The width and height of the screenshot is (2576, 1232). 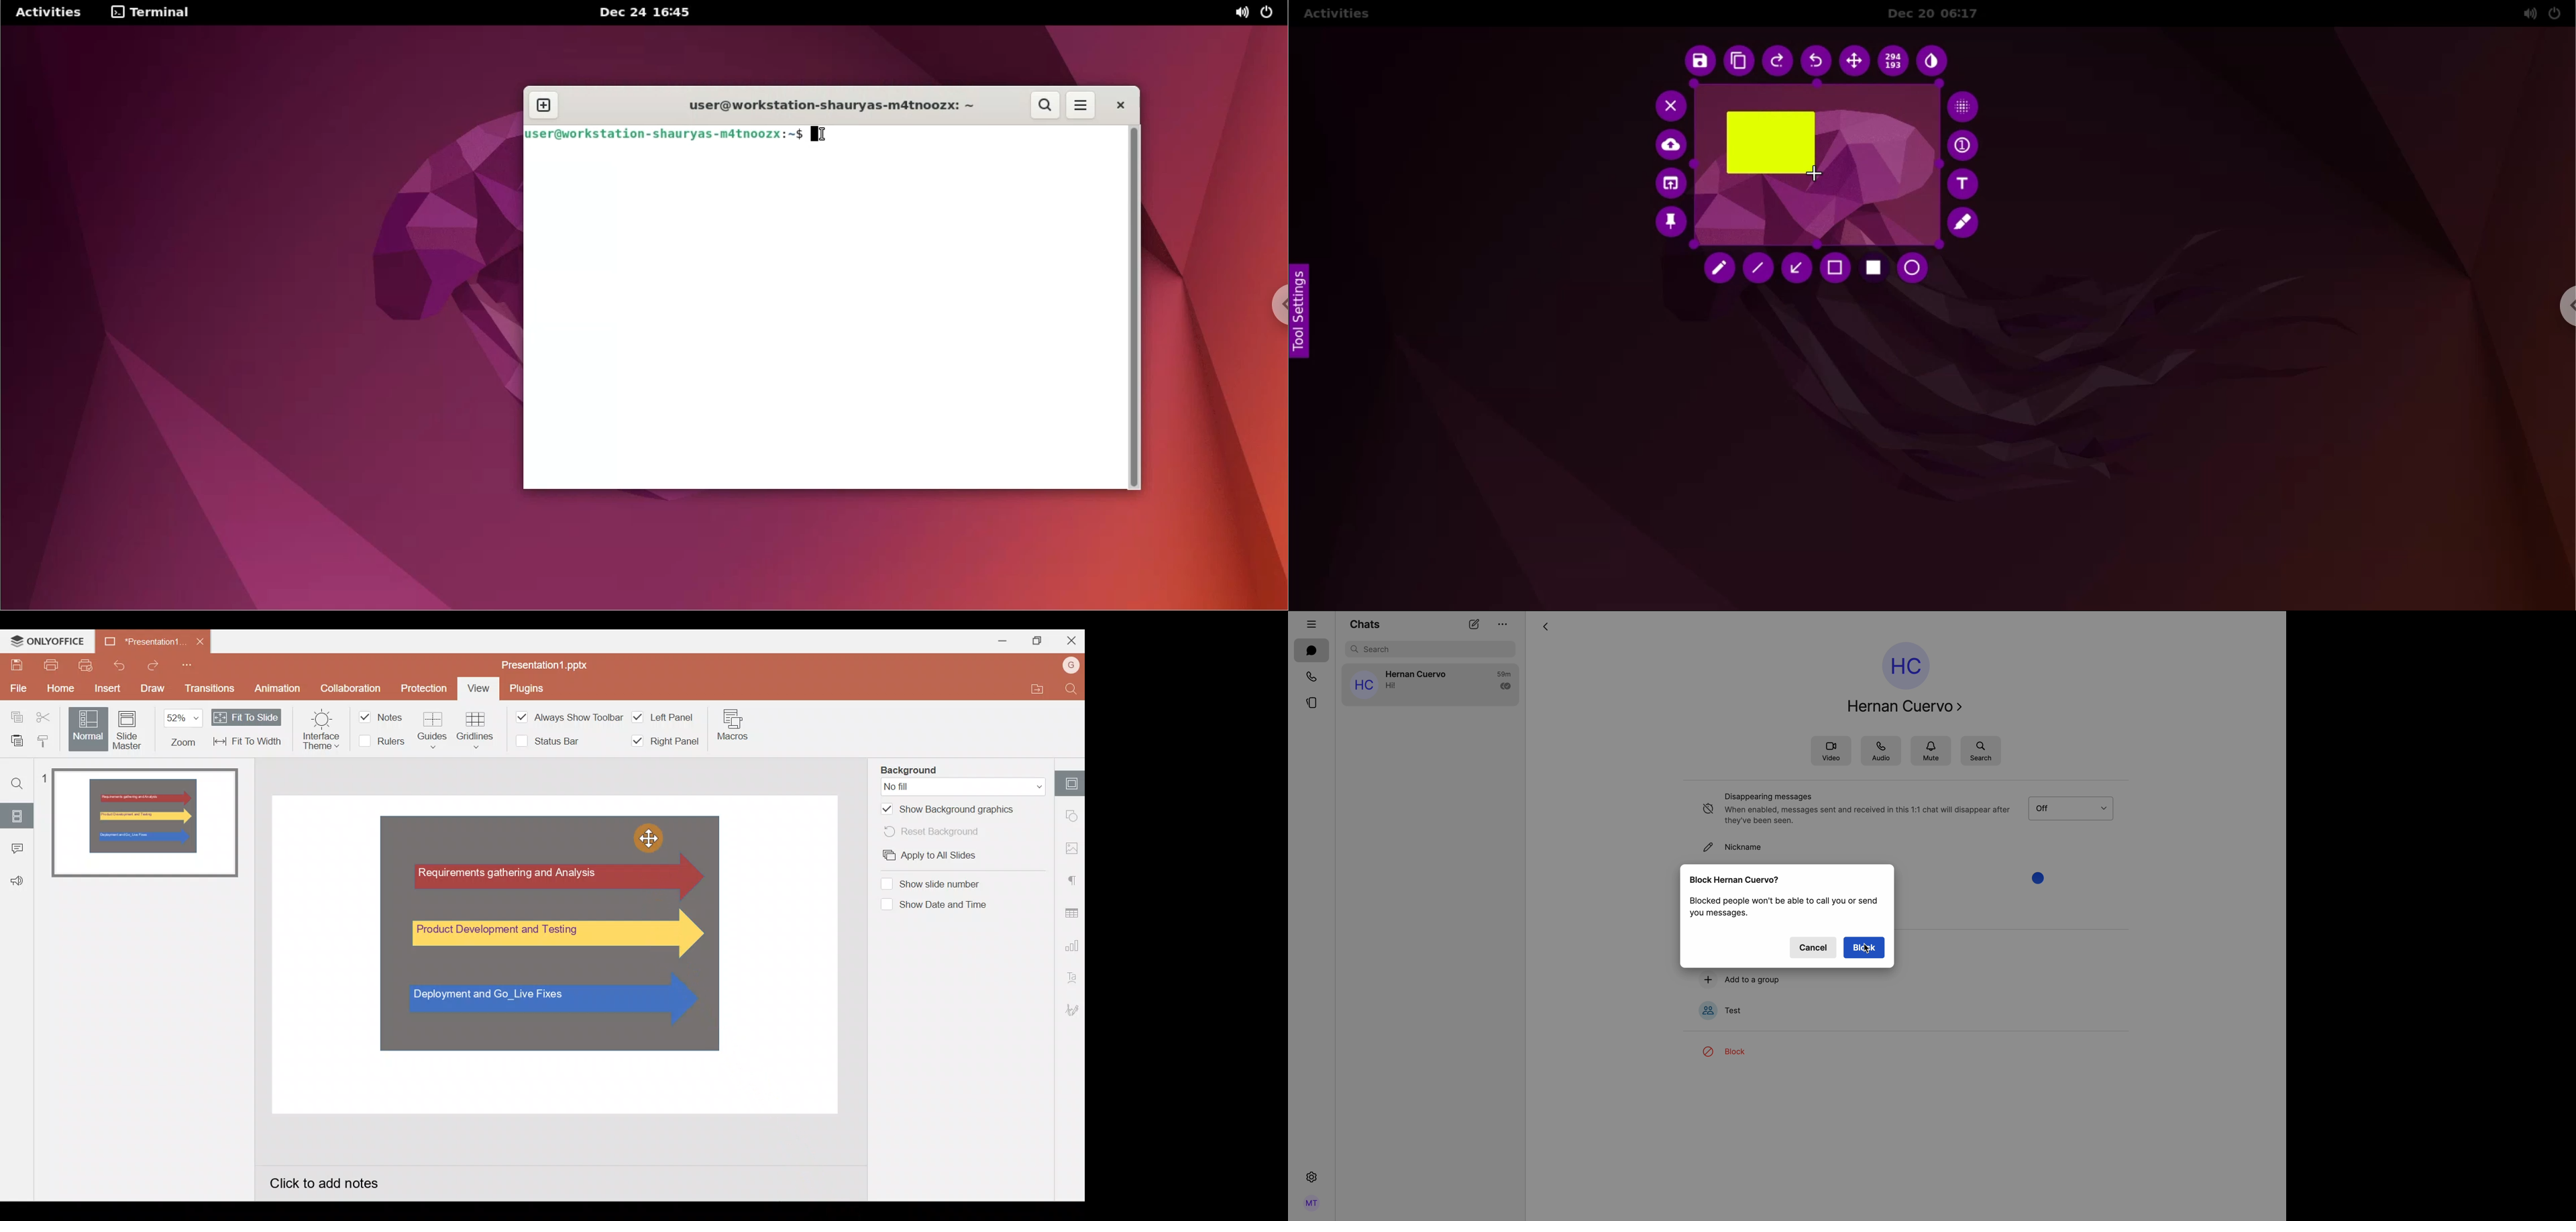 What do you see at coordinates (734, 725) in the screenshot?
I see `Macros` at bounding box center [734, 725].